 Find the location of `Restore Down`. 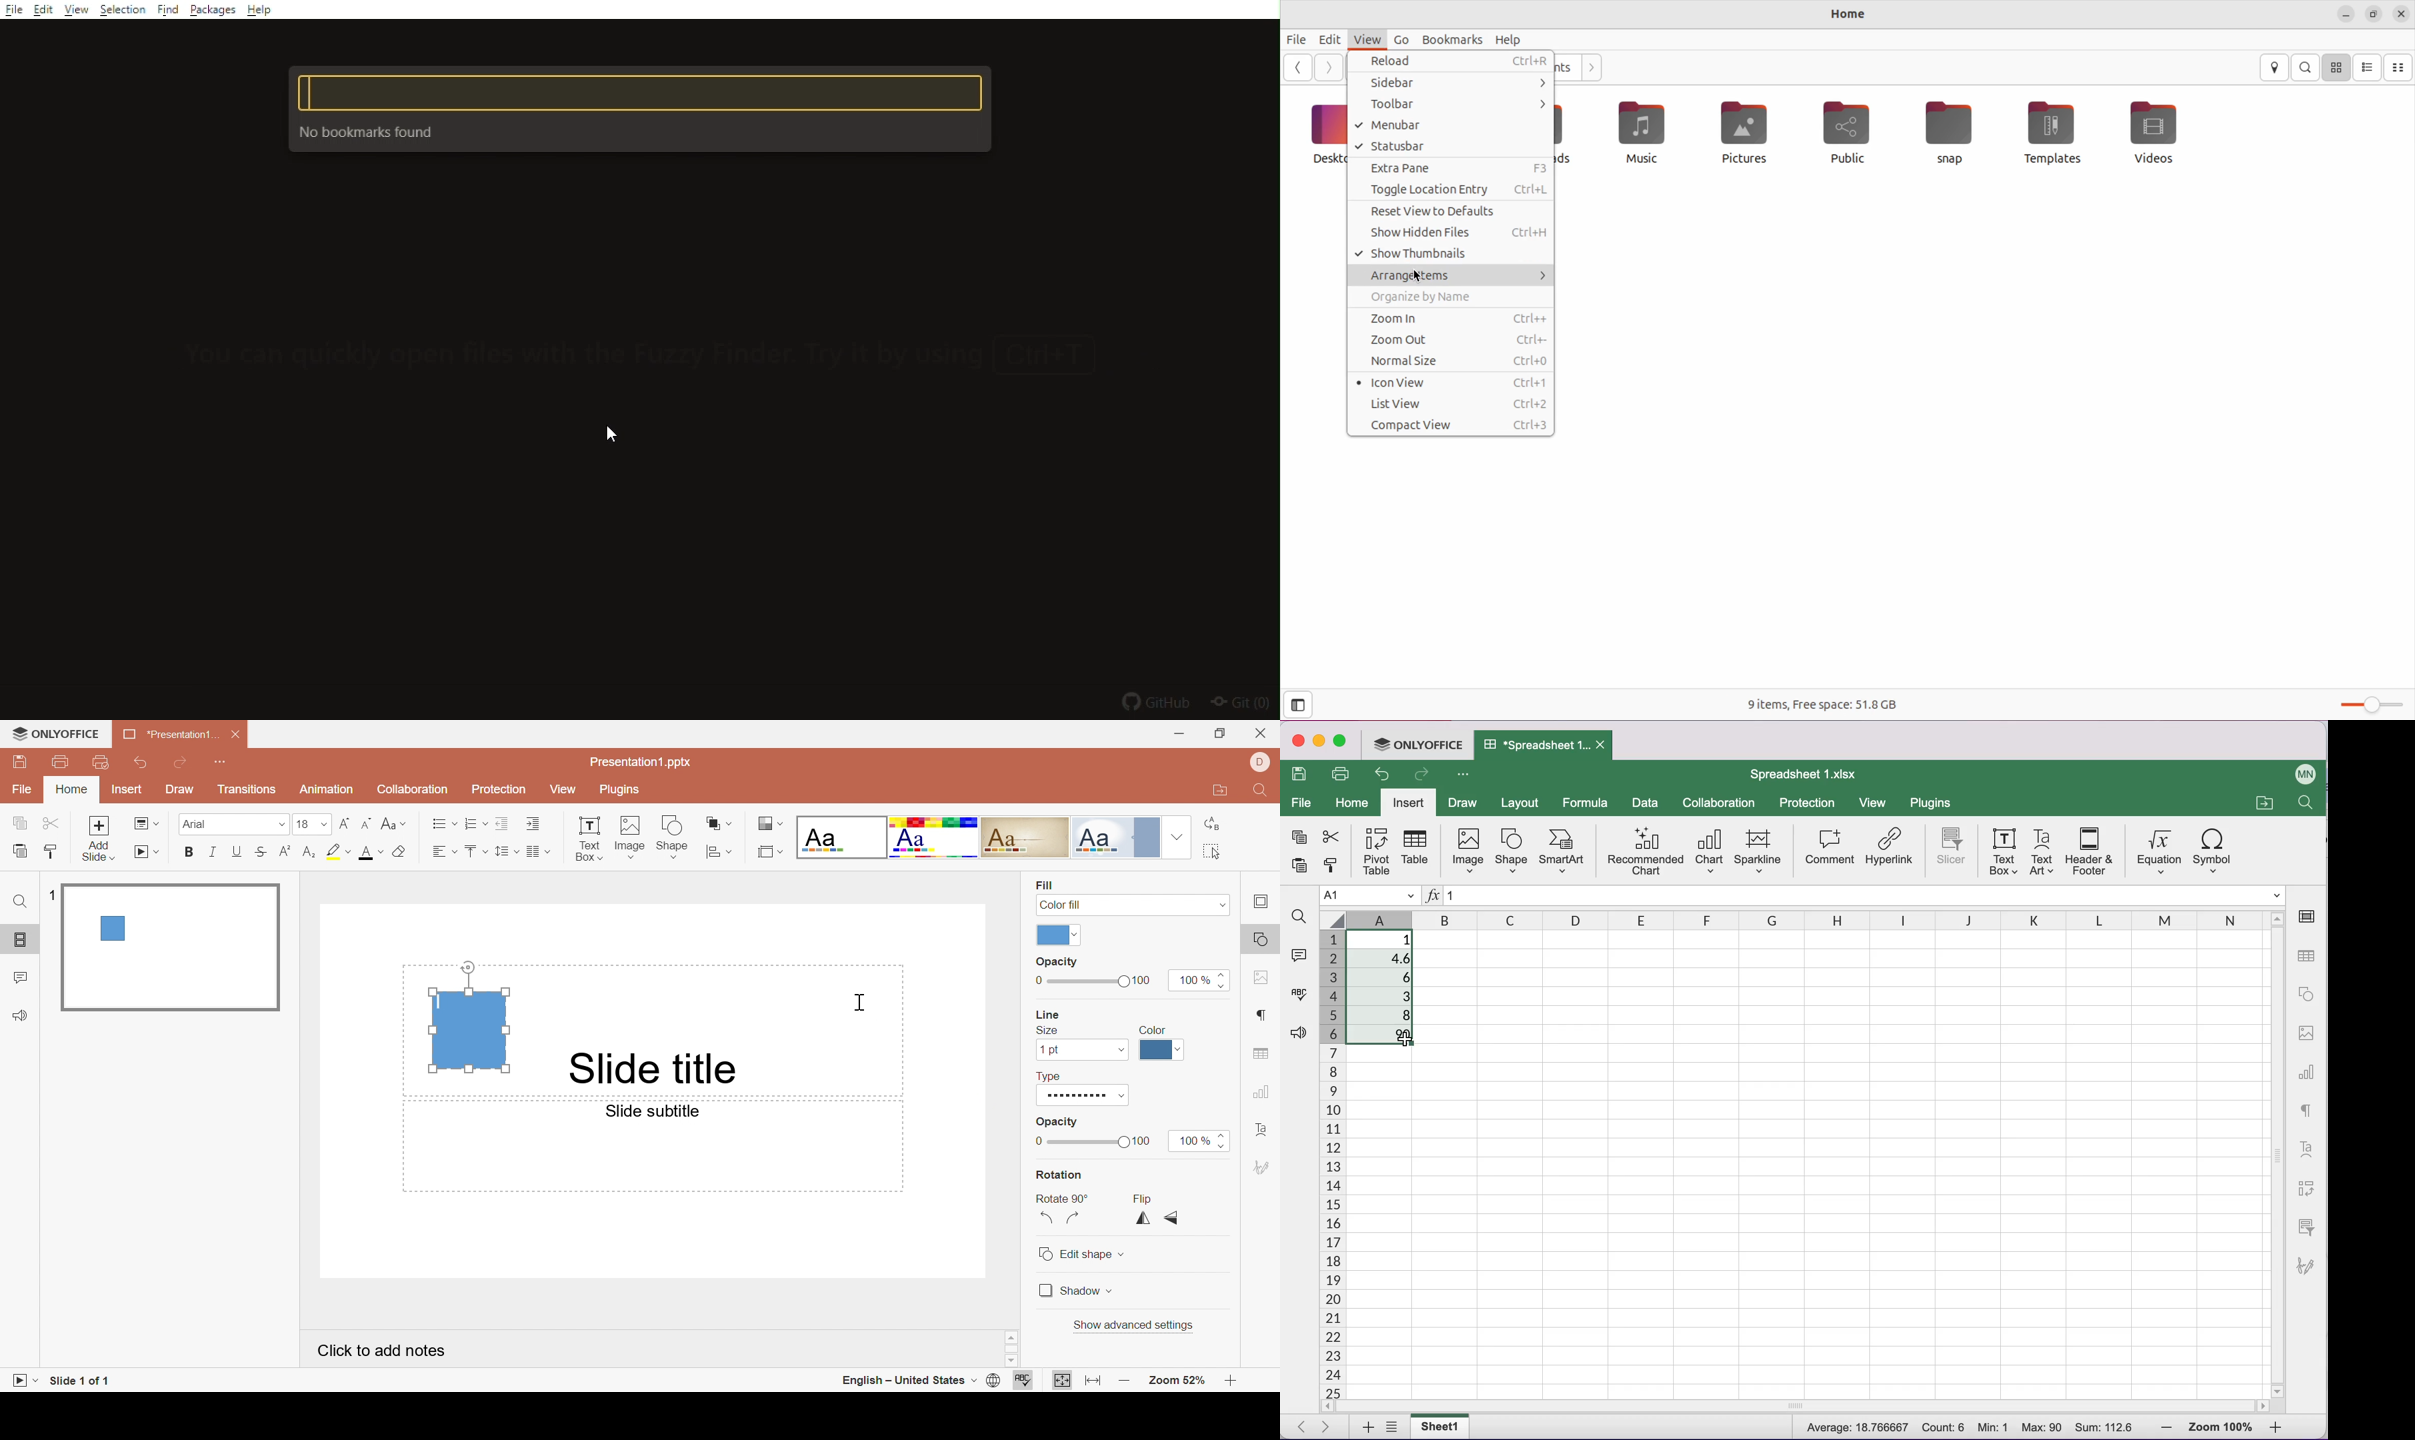

Restore Down is located at coordinates (1221, 733).